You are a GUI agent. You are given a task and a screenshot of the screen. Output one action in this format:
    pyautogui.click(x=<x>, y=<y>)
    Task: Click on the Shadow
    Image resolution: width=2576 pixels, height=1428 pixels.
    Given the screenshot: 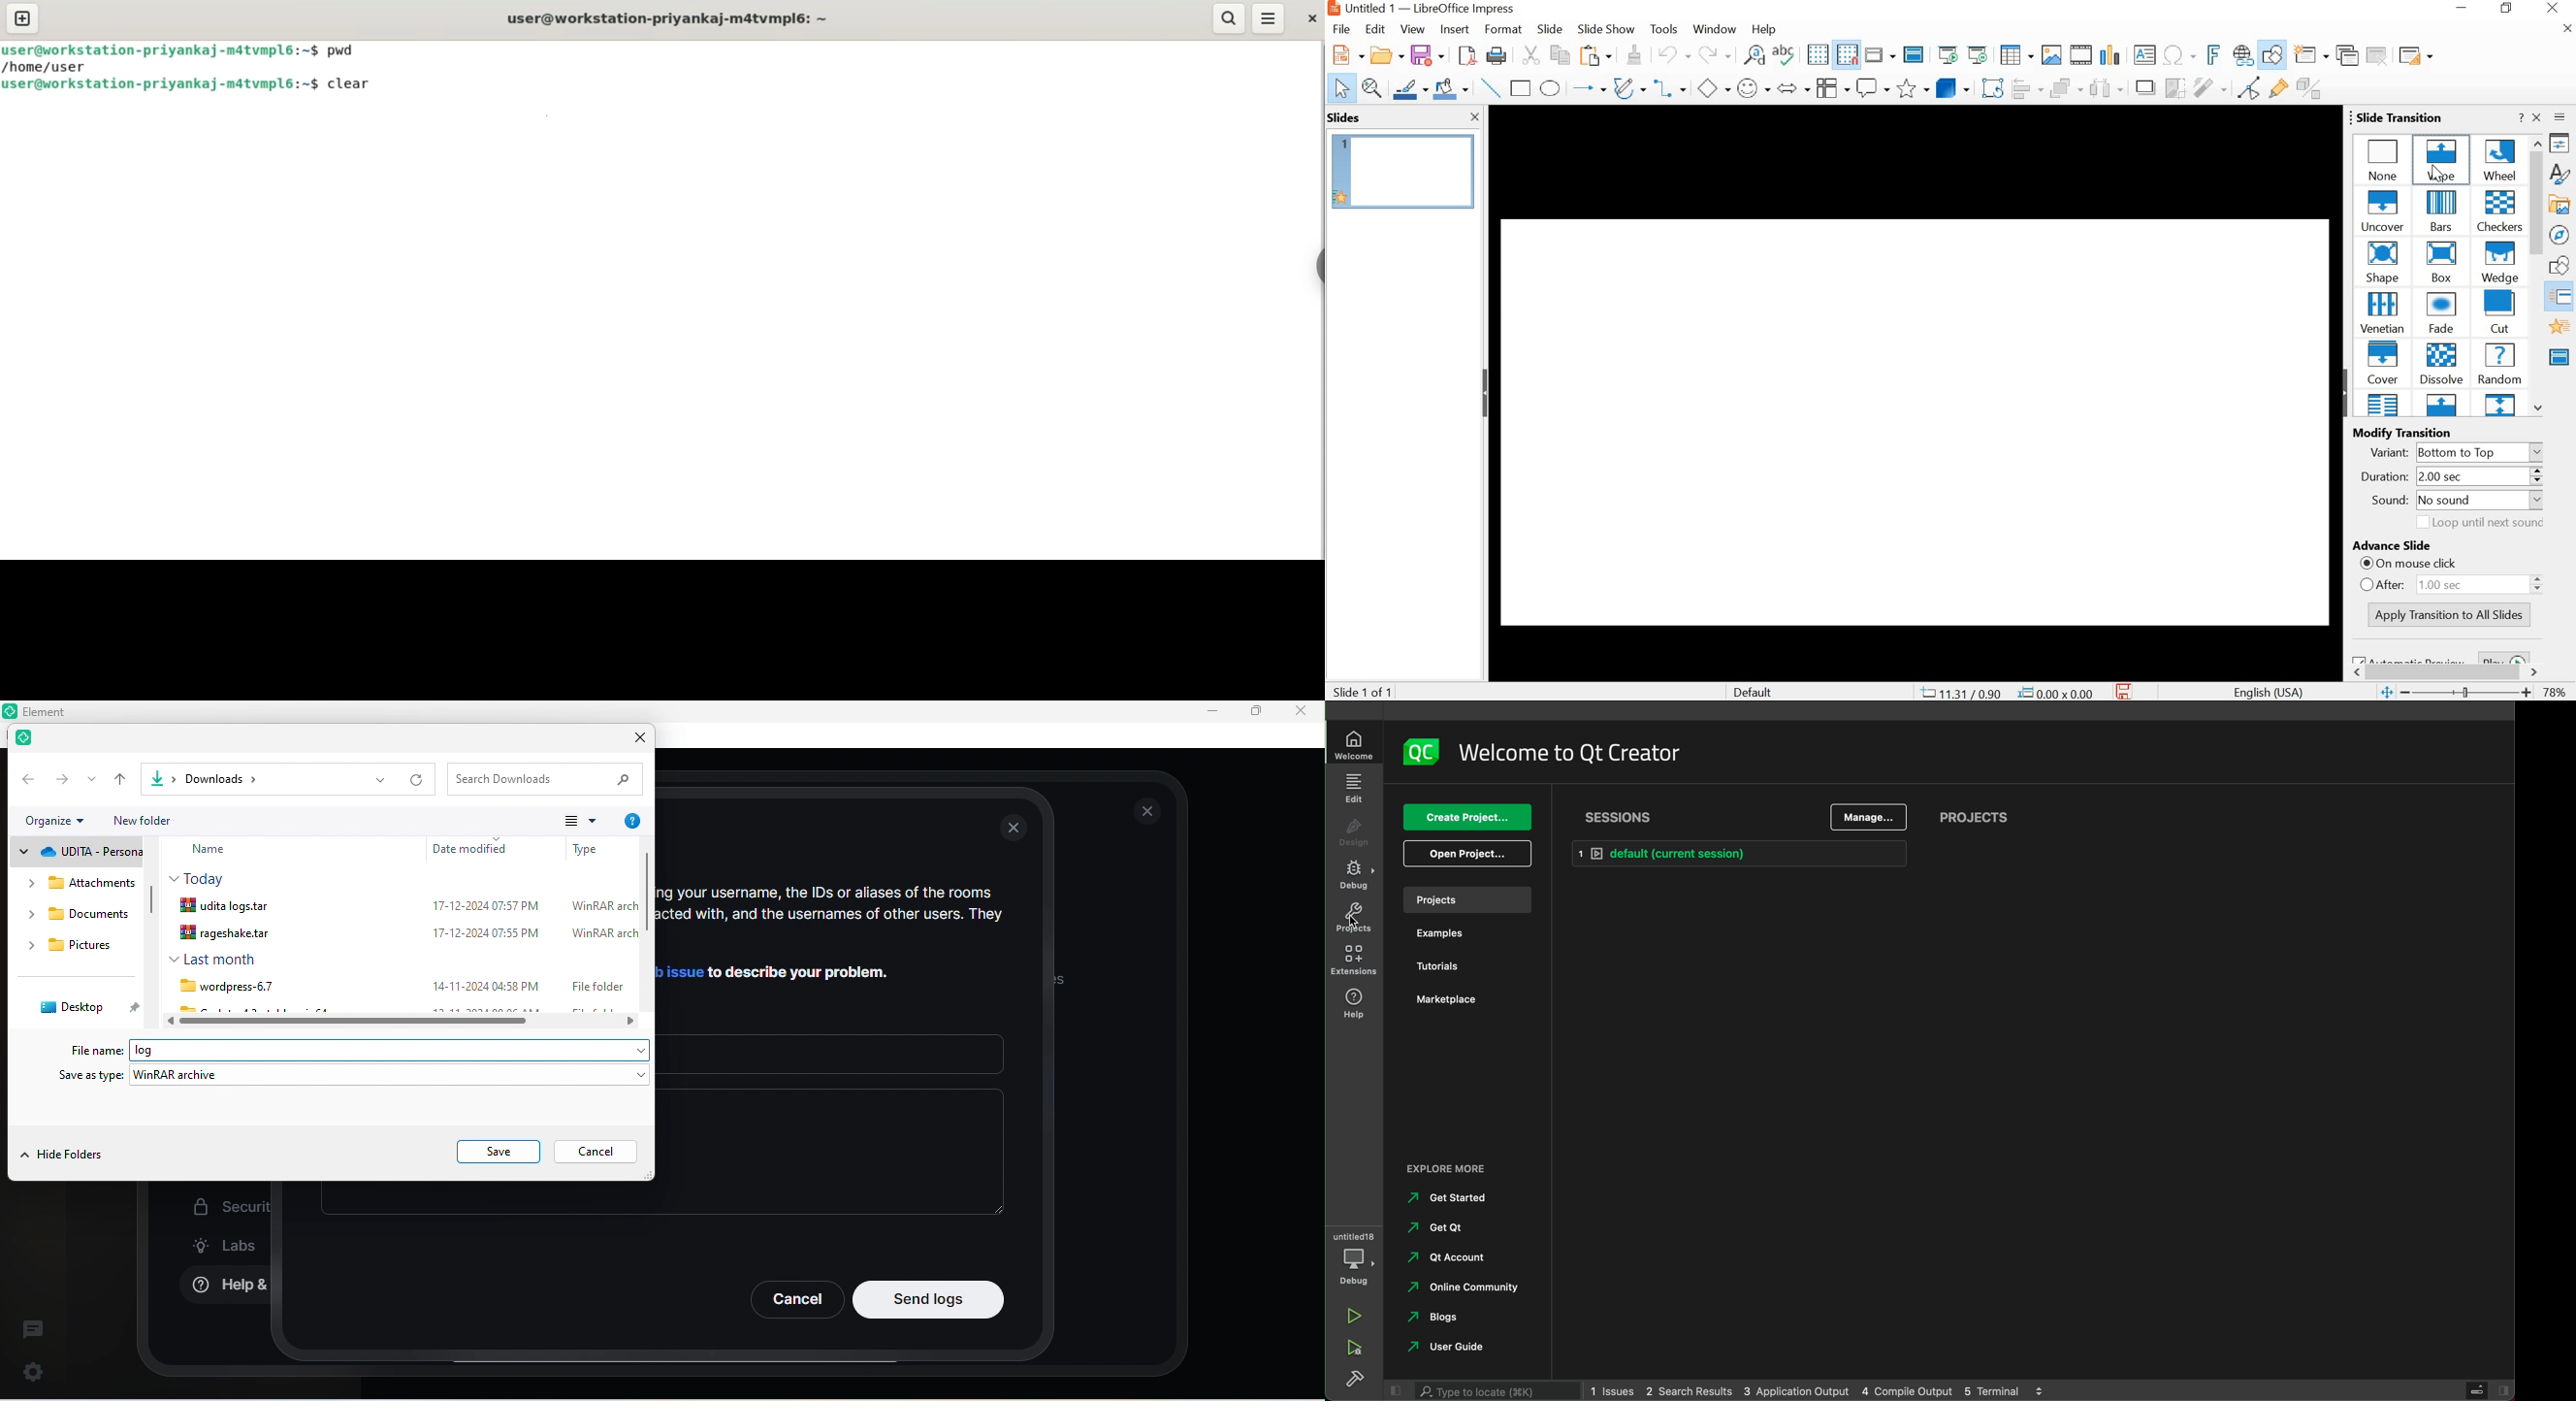 What is the action you would take?
    pyautogui.click(x=2146, y=87)
    